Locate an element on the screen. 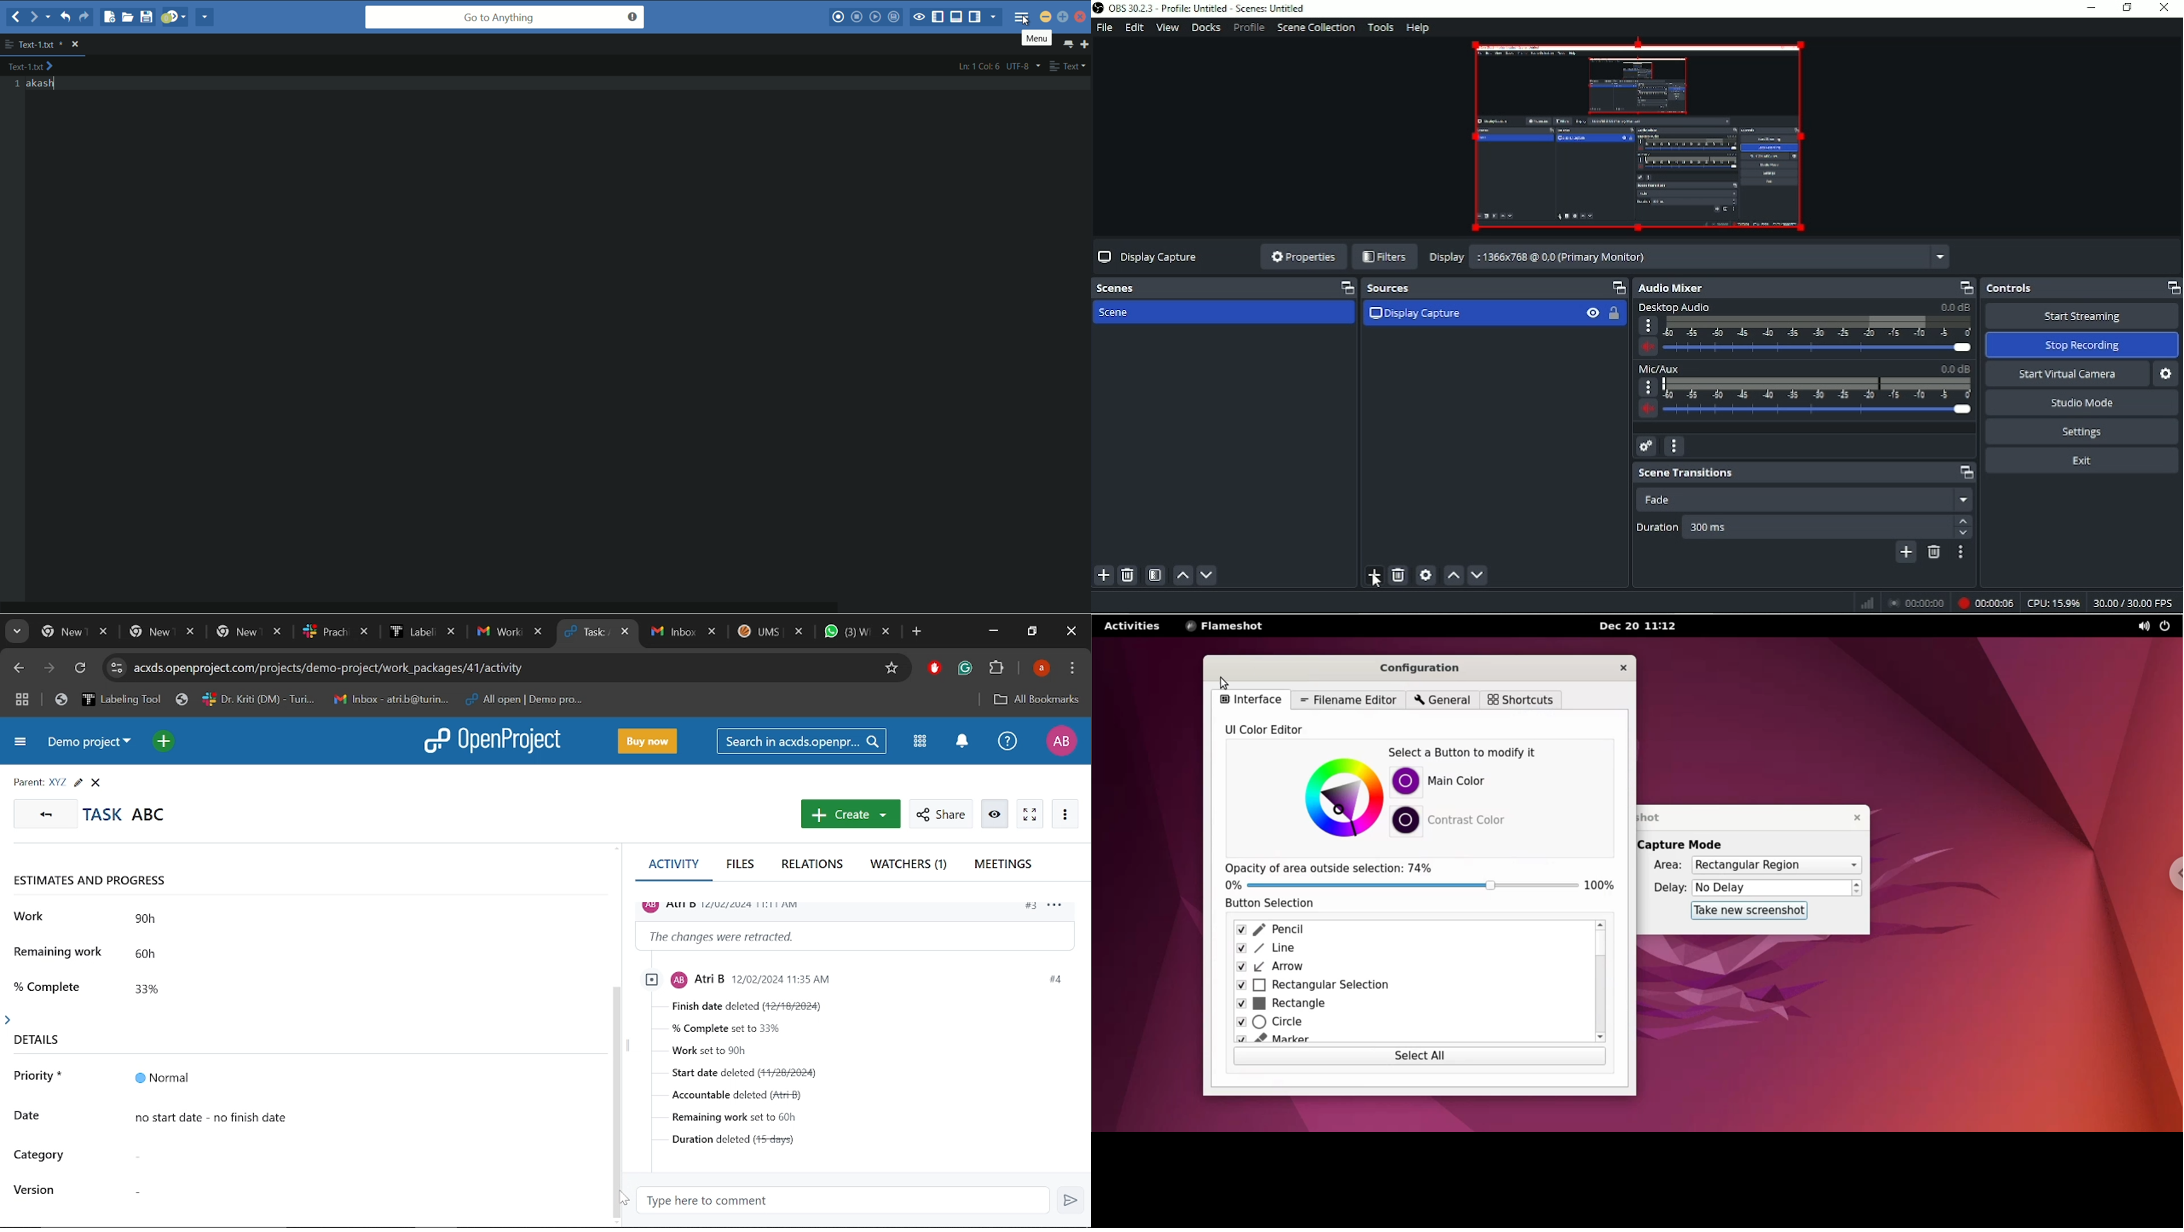 Image resolution: width=2184 pixels, height=1232 pixels. 30.00/30.00 FPS is located at coordinates (2136, 602).